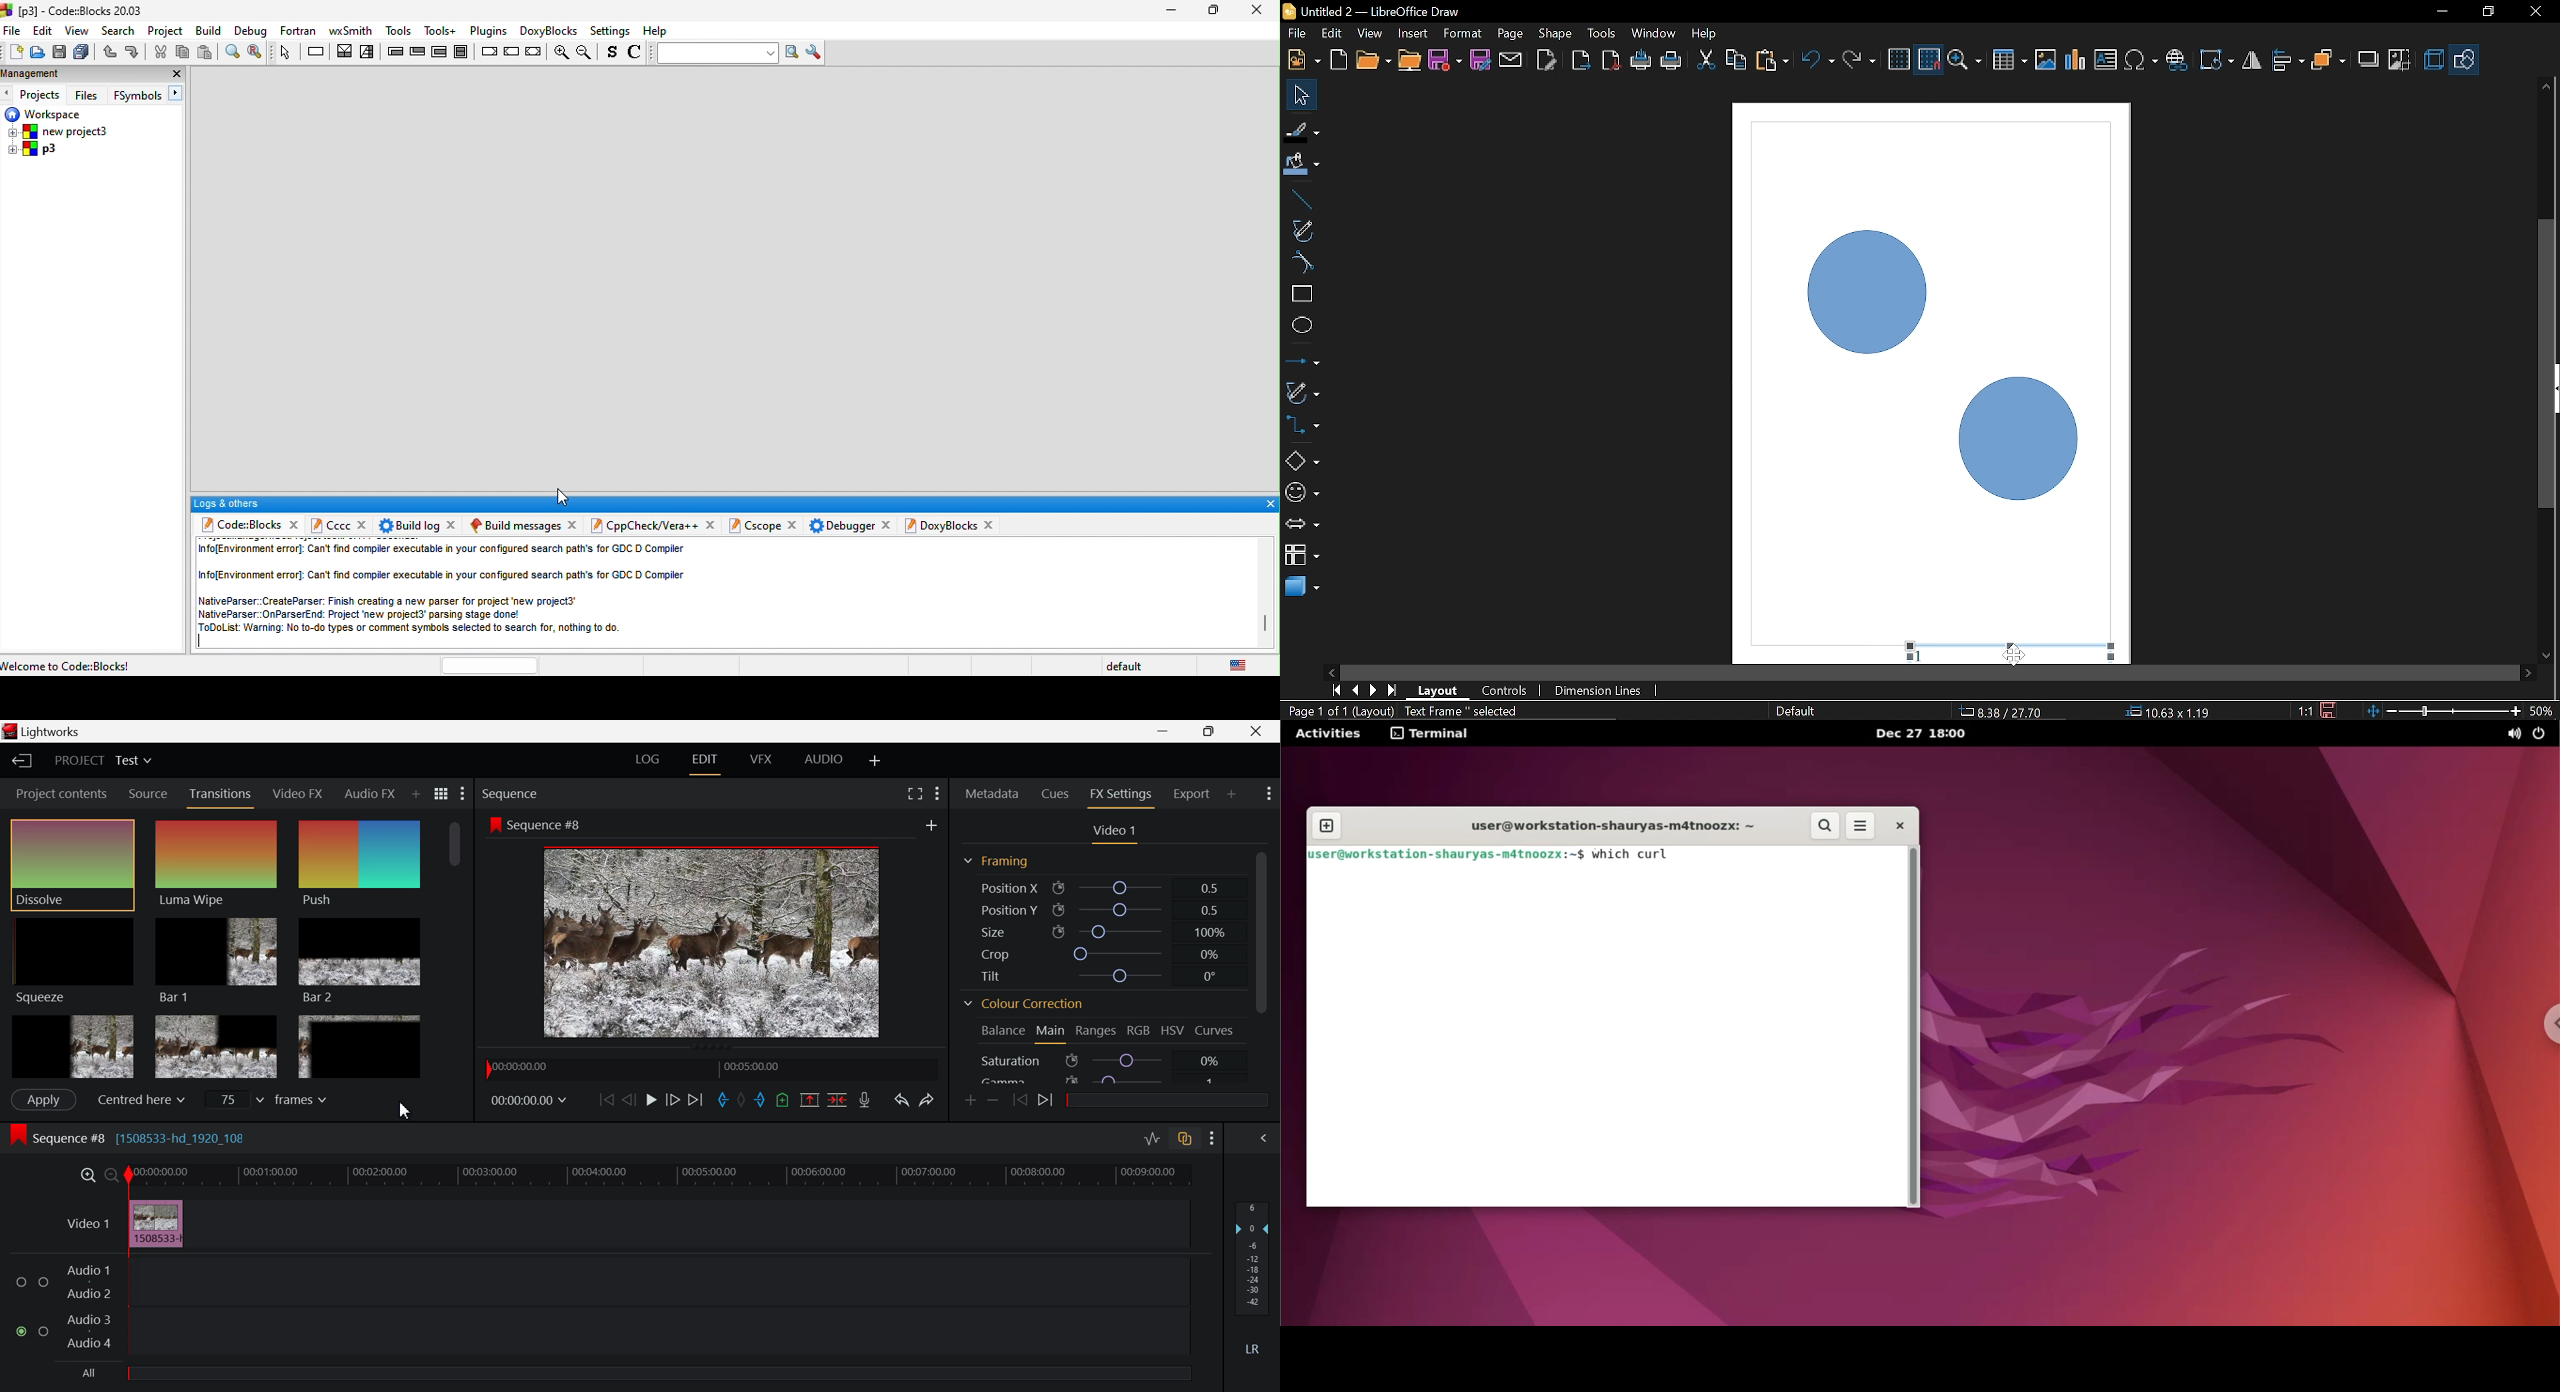 This screenshot has height=1400, width=2576. I want to click on Selected range, so click(2013, 647).